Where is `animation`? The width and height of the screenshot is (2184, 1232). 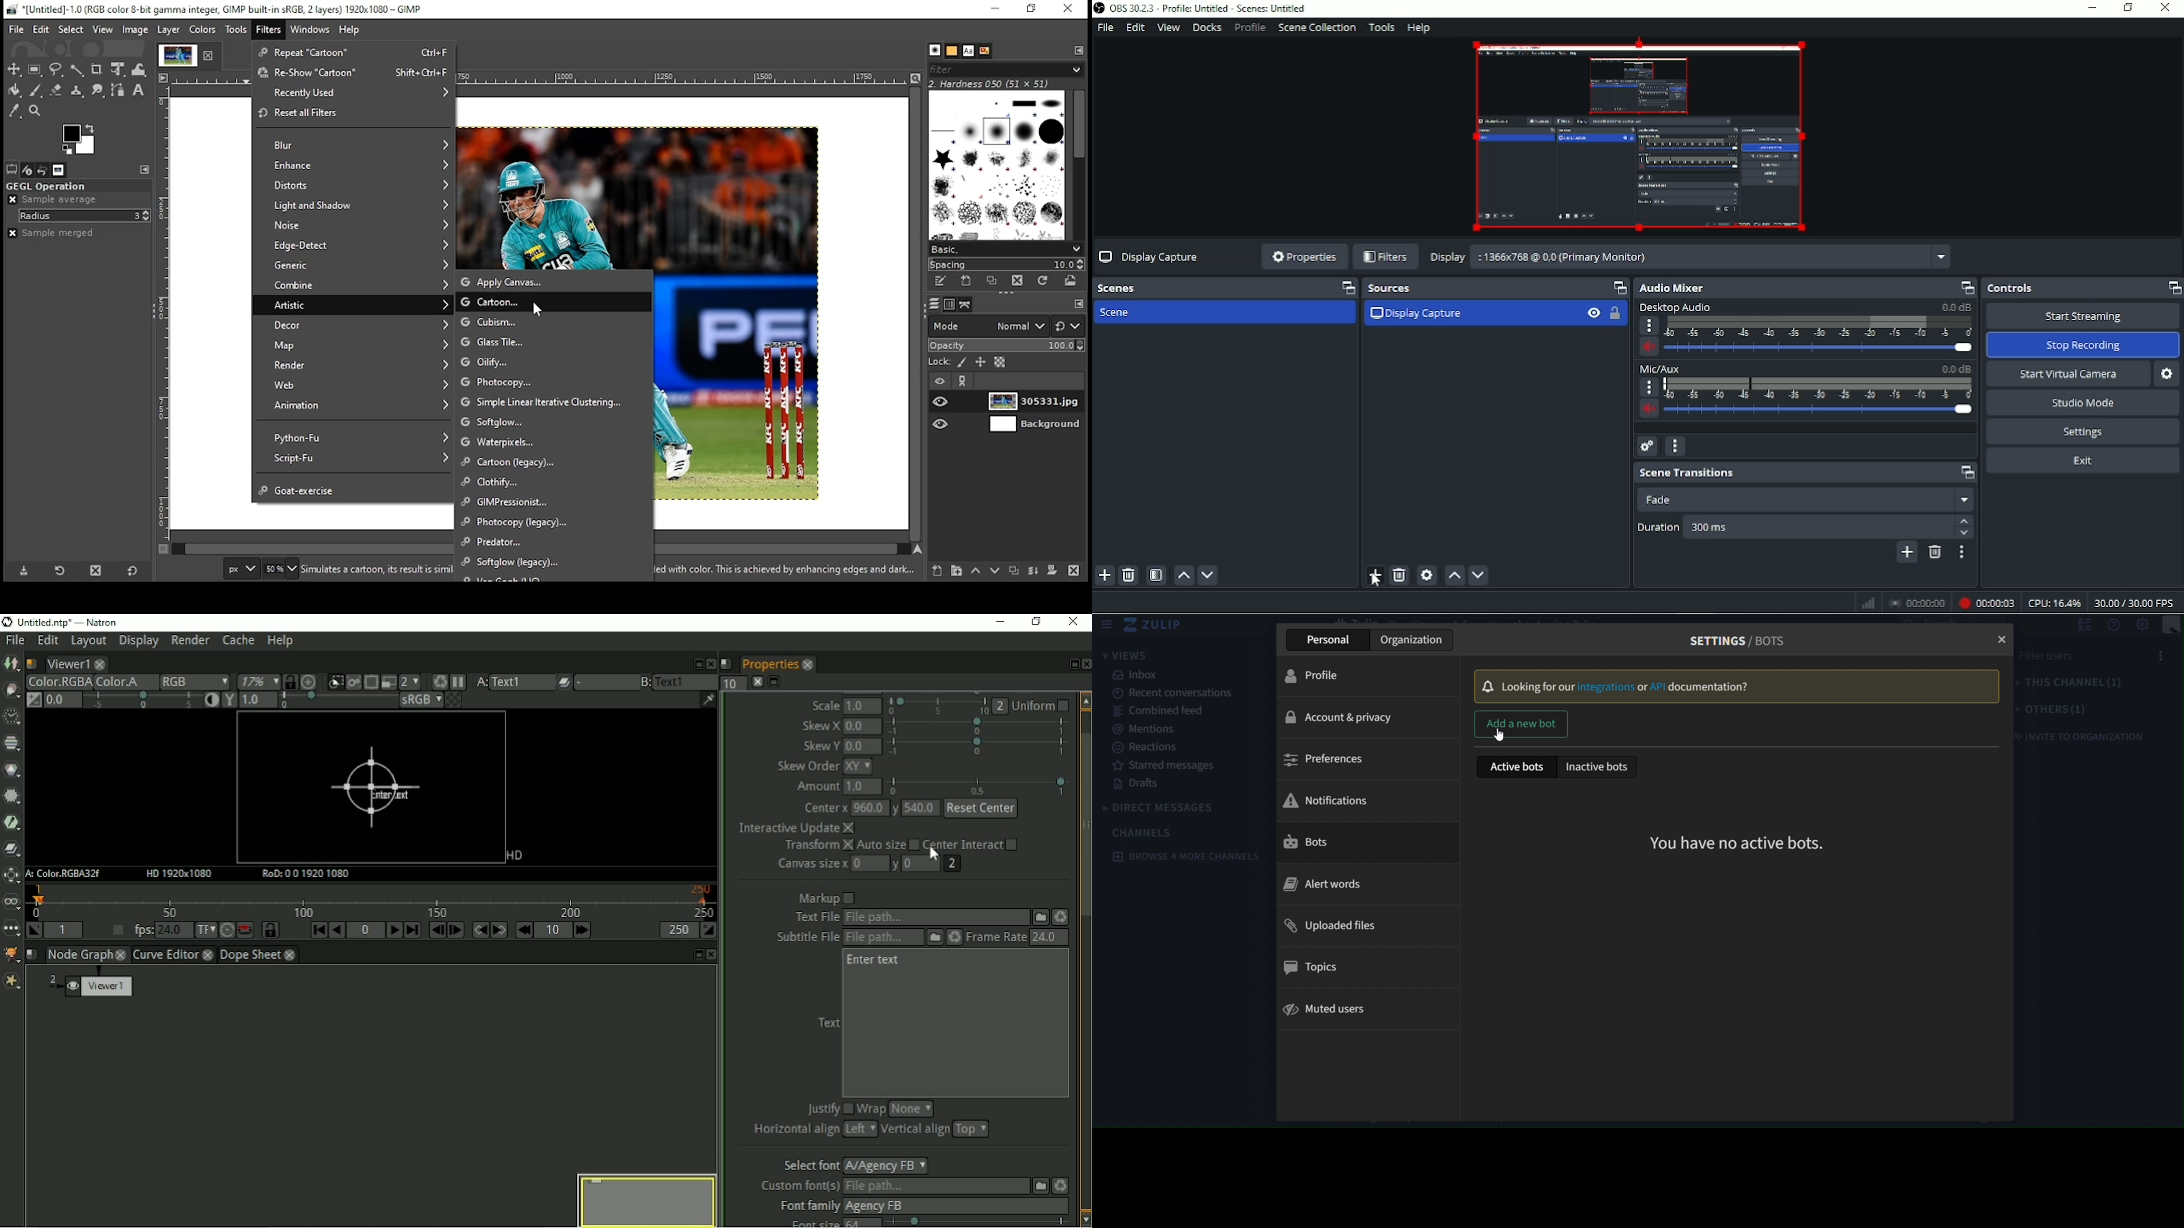
animation is located at coordinates (356, 407).